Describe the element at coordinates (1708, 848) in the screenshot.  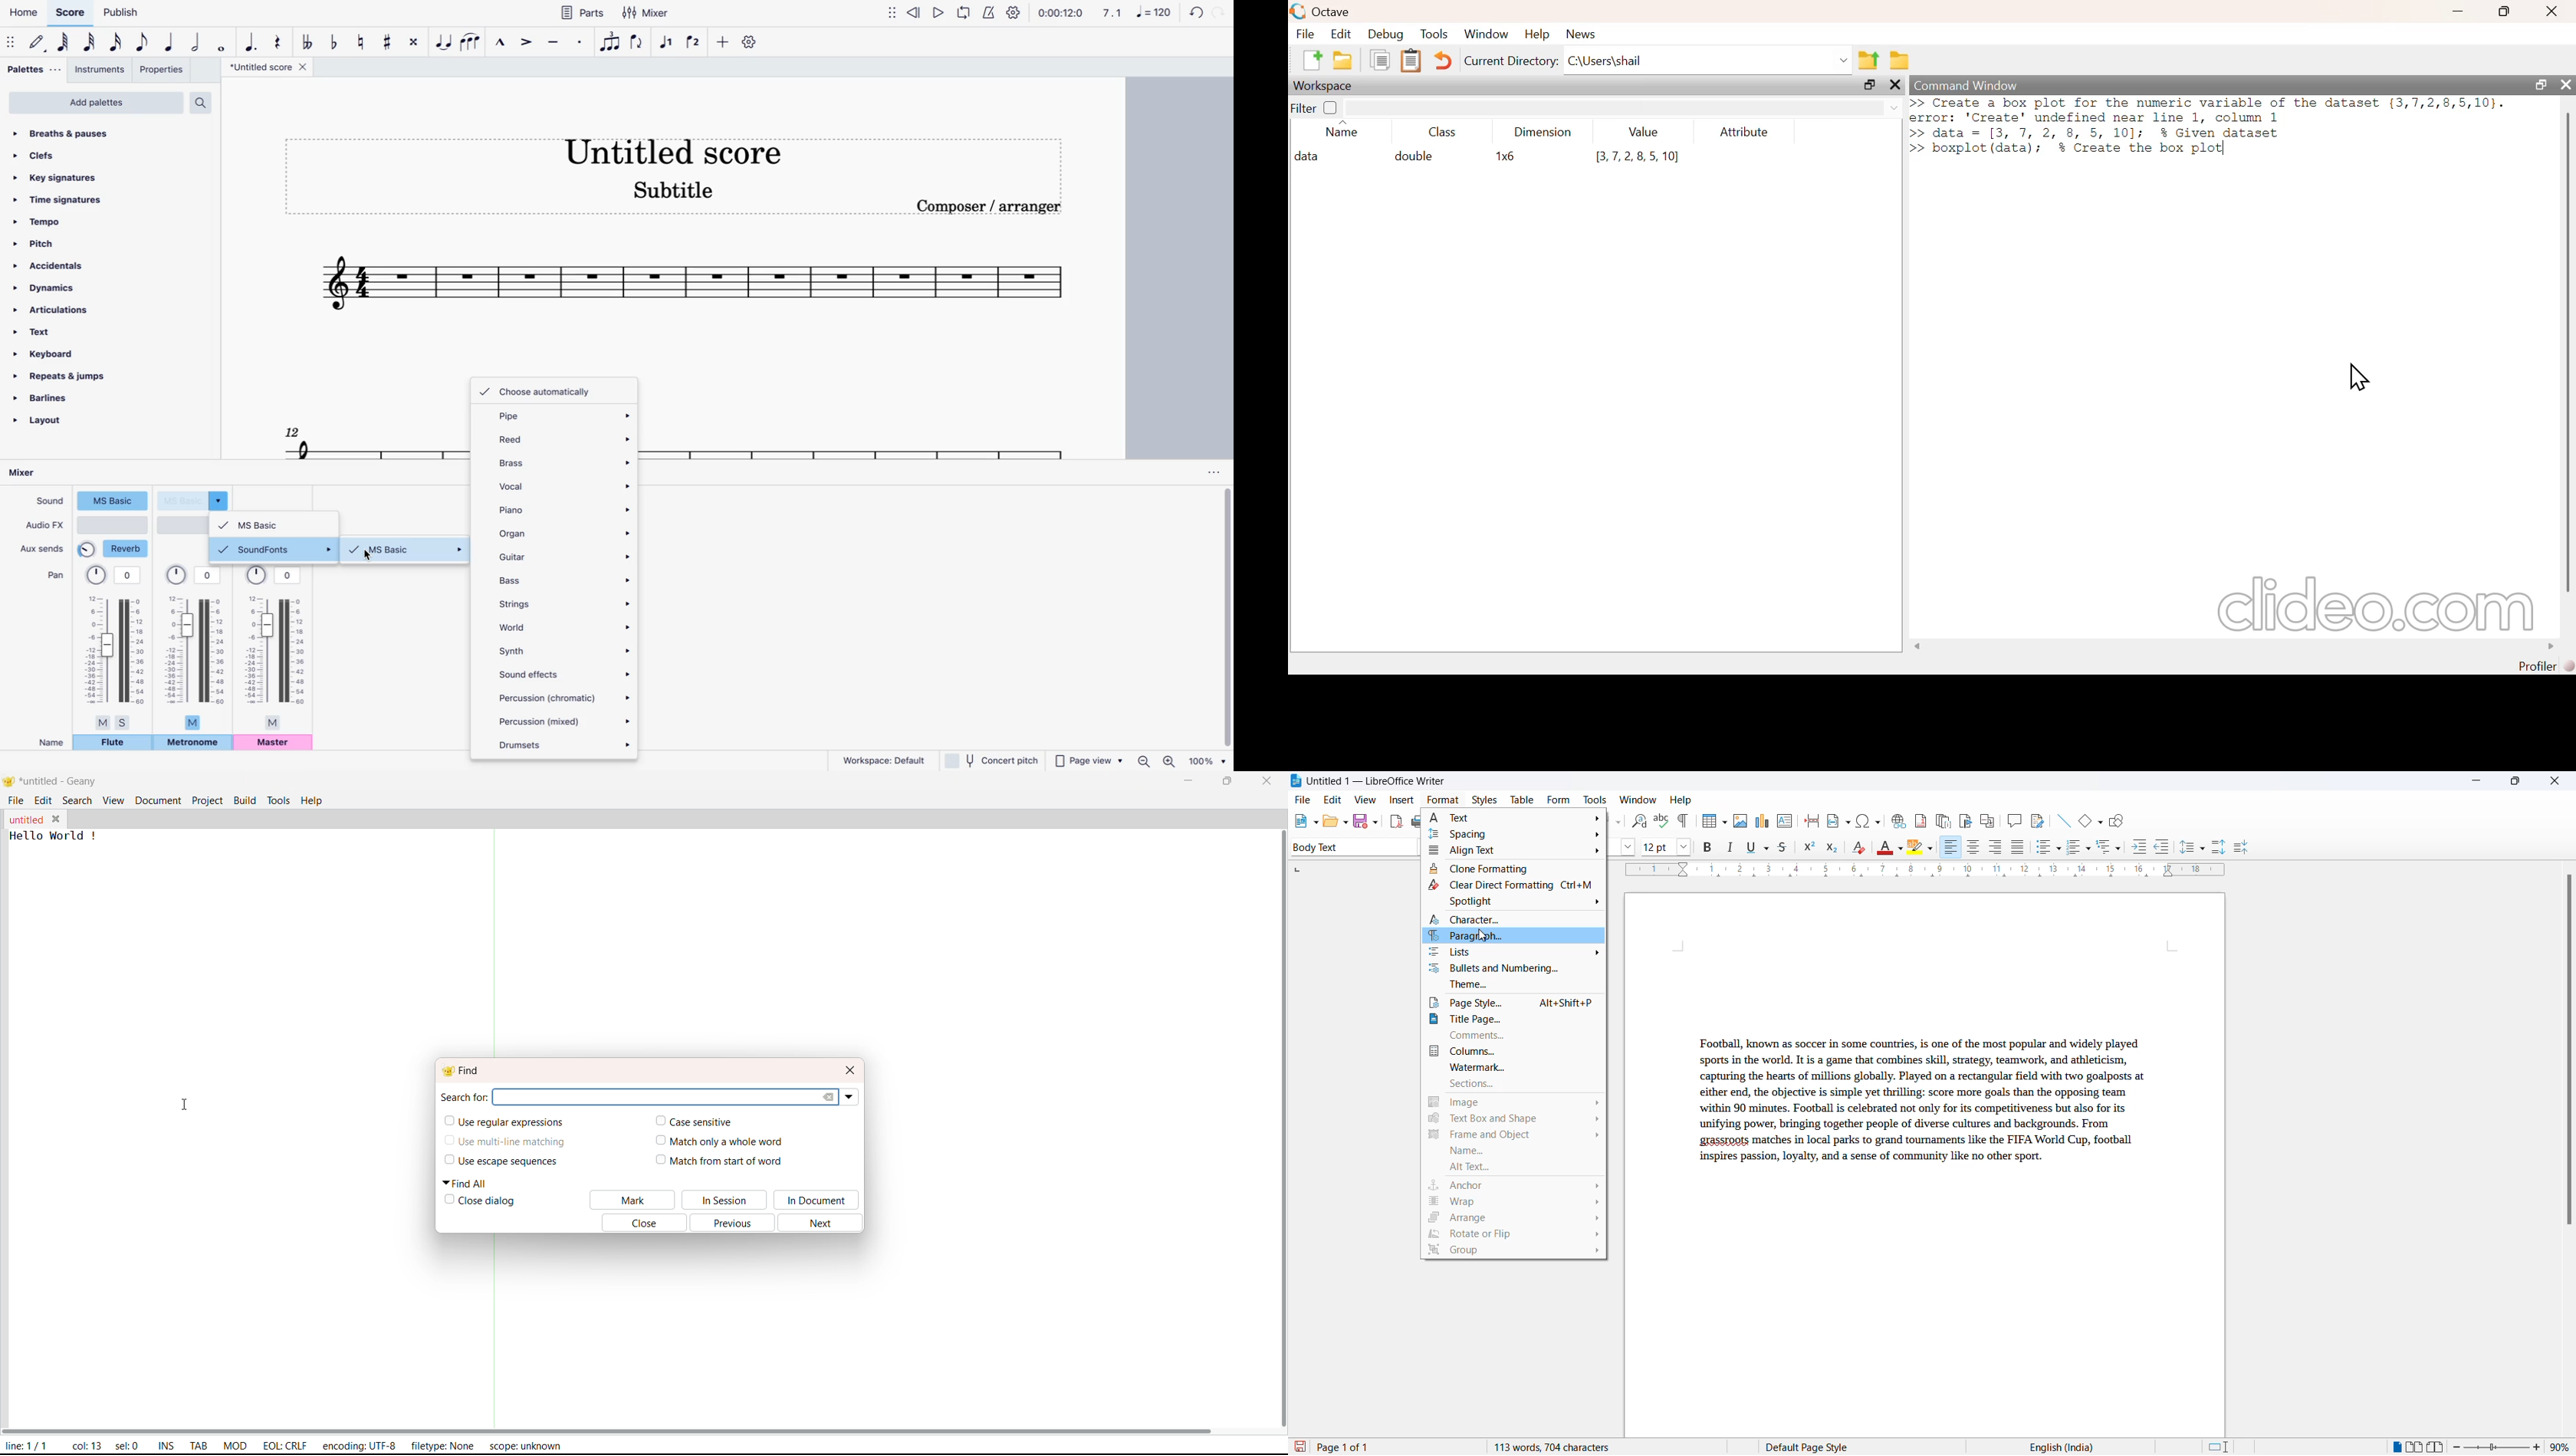
I see `bold` at that location.